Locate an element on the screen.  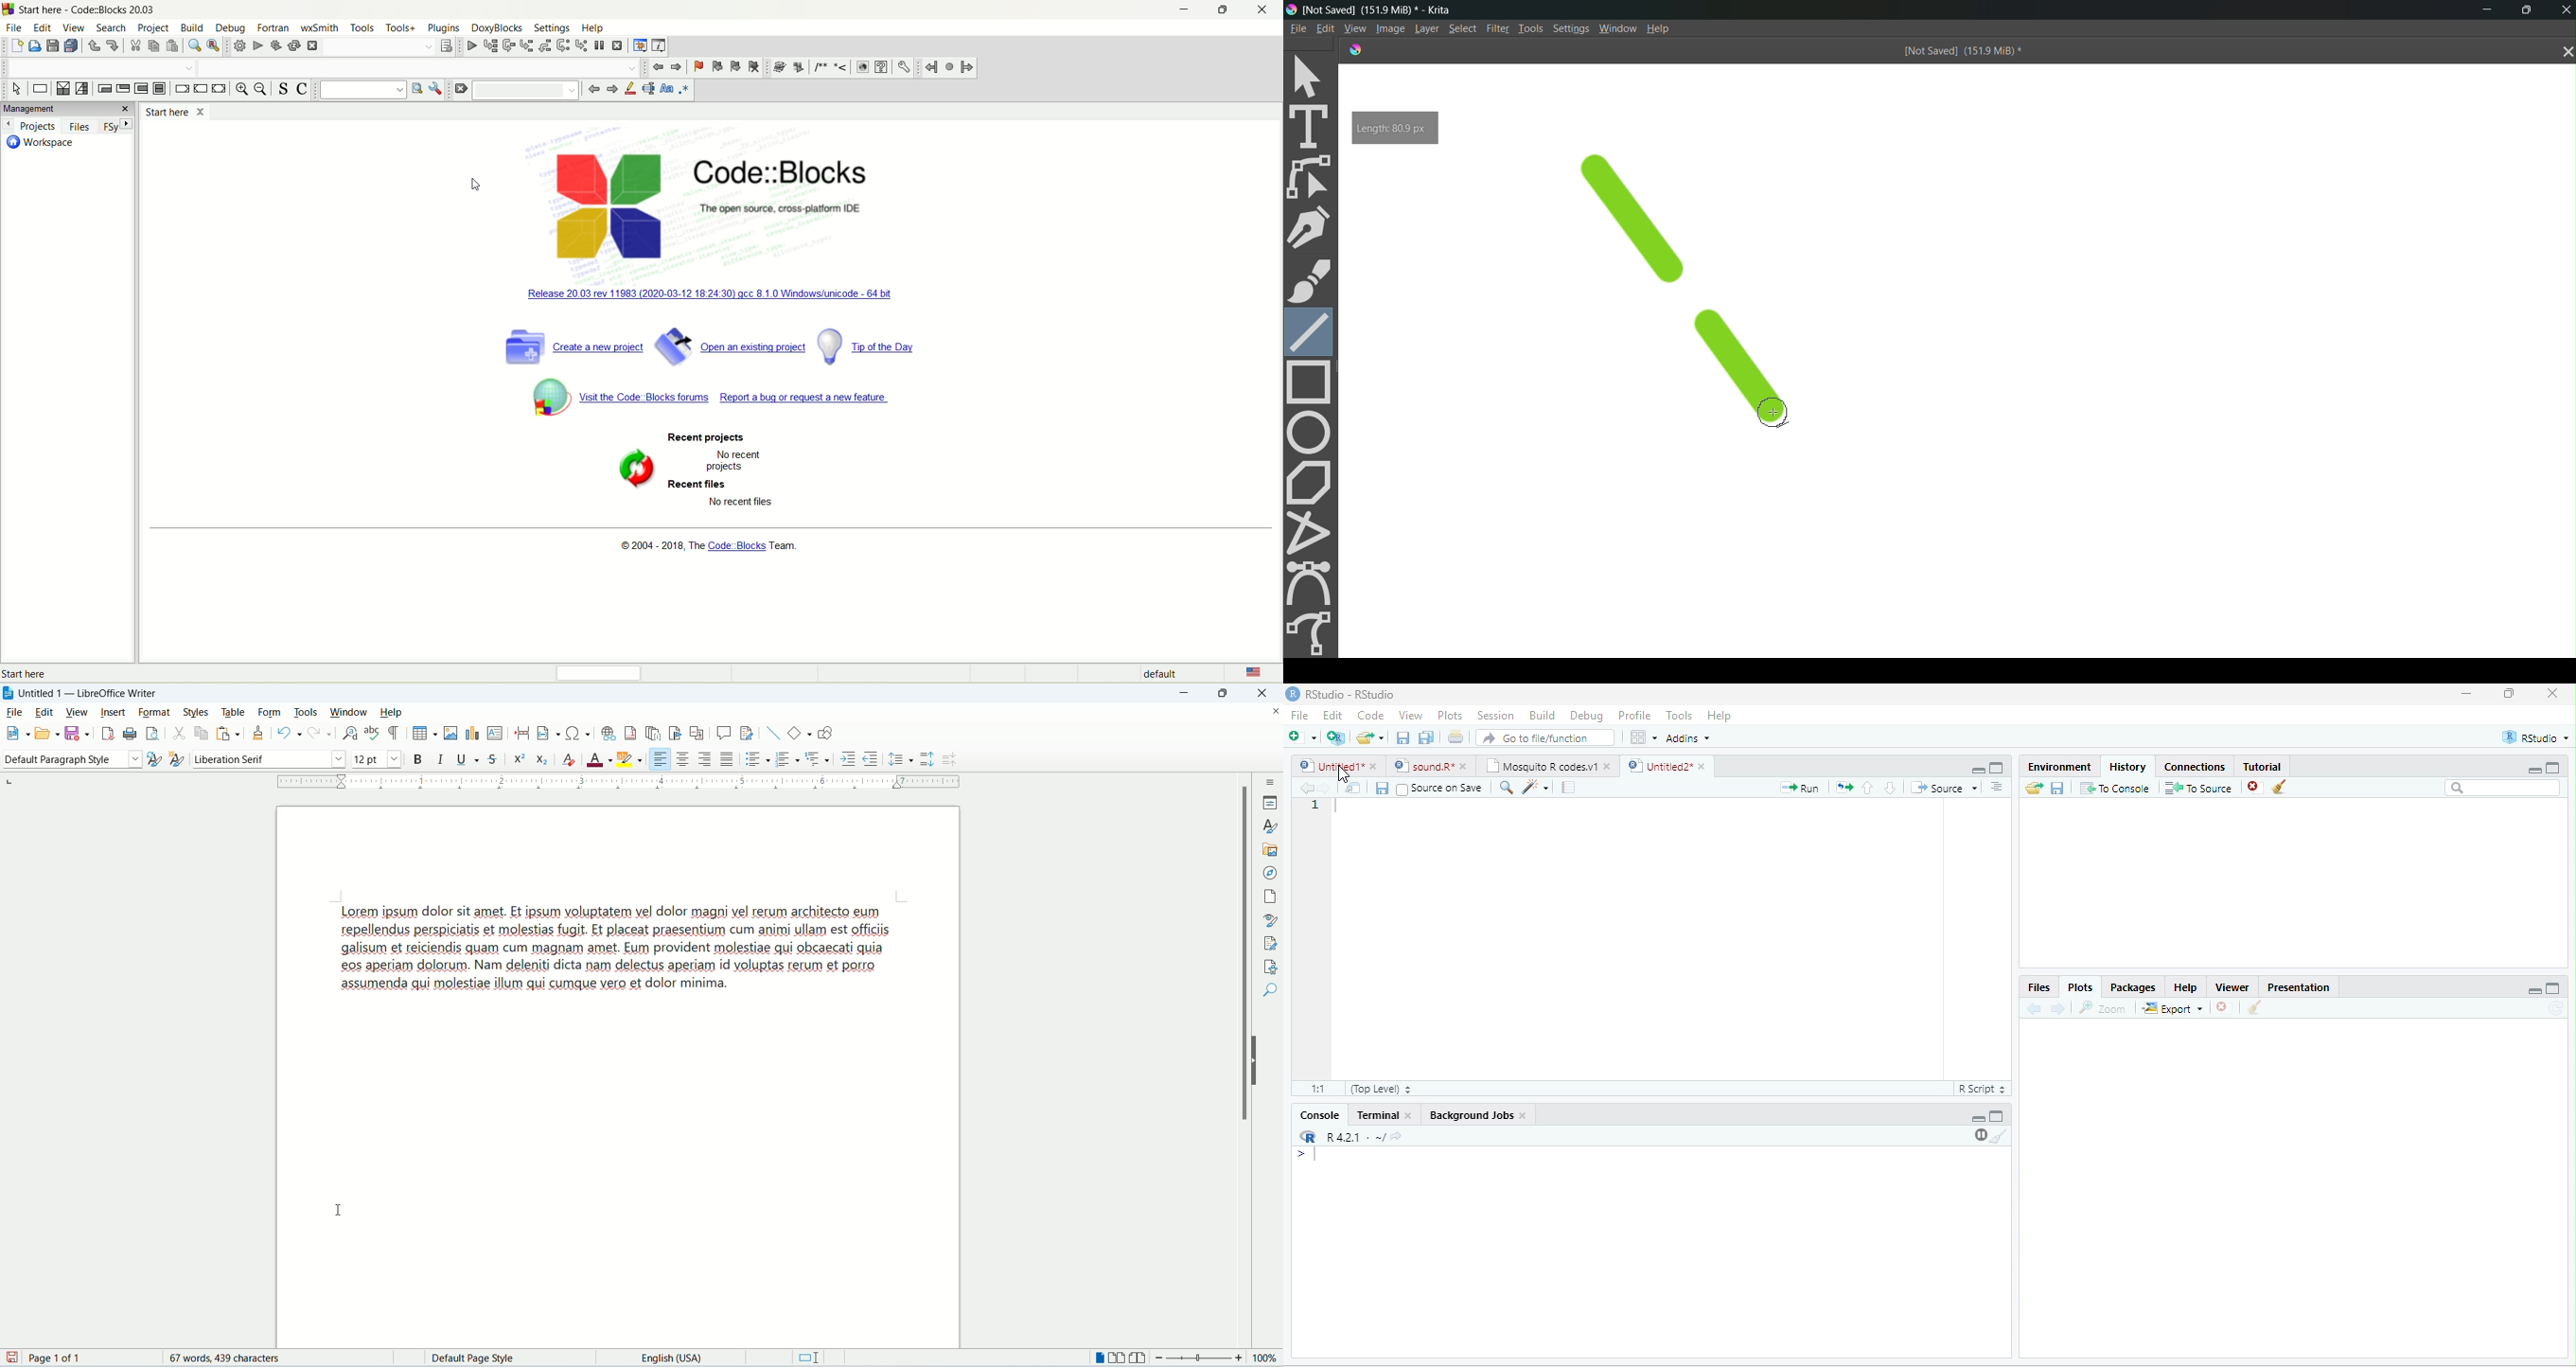
words and characters is located at coordinates (226, 1359).